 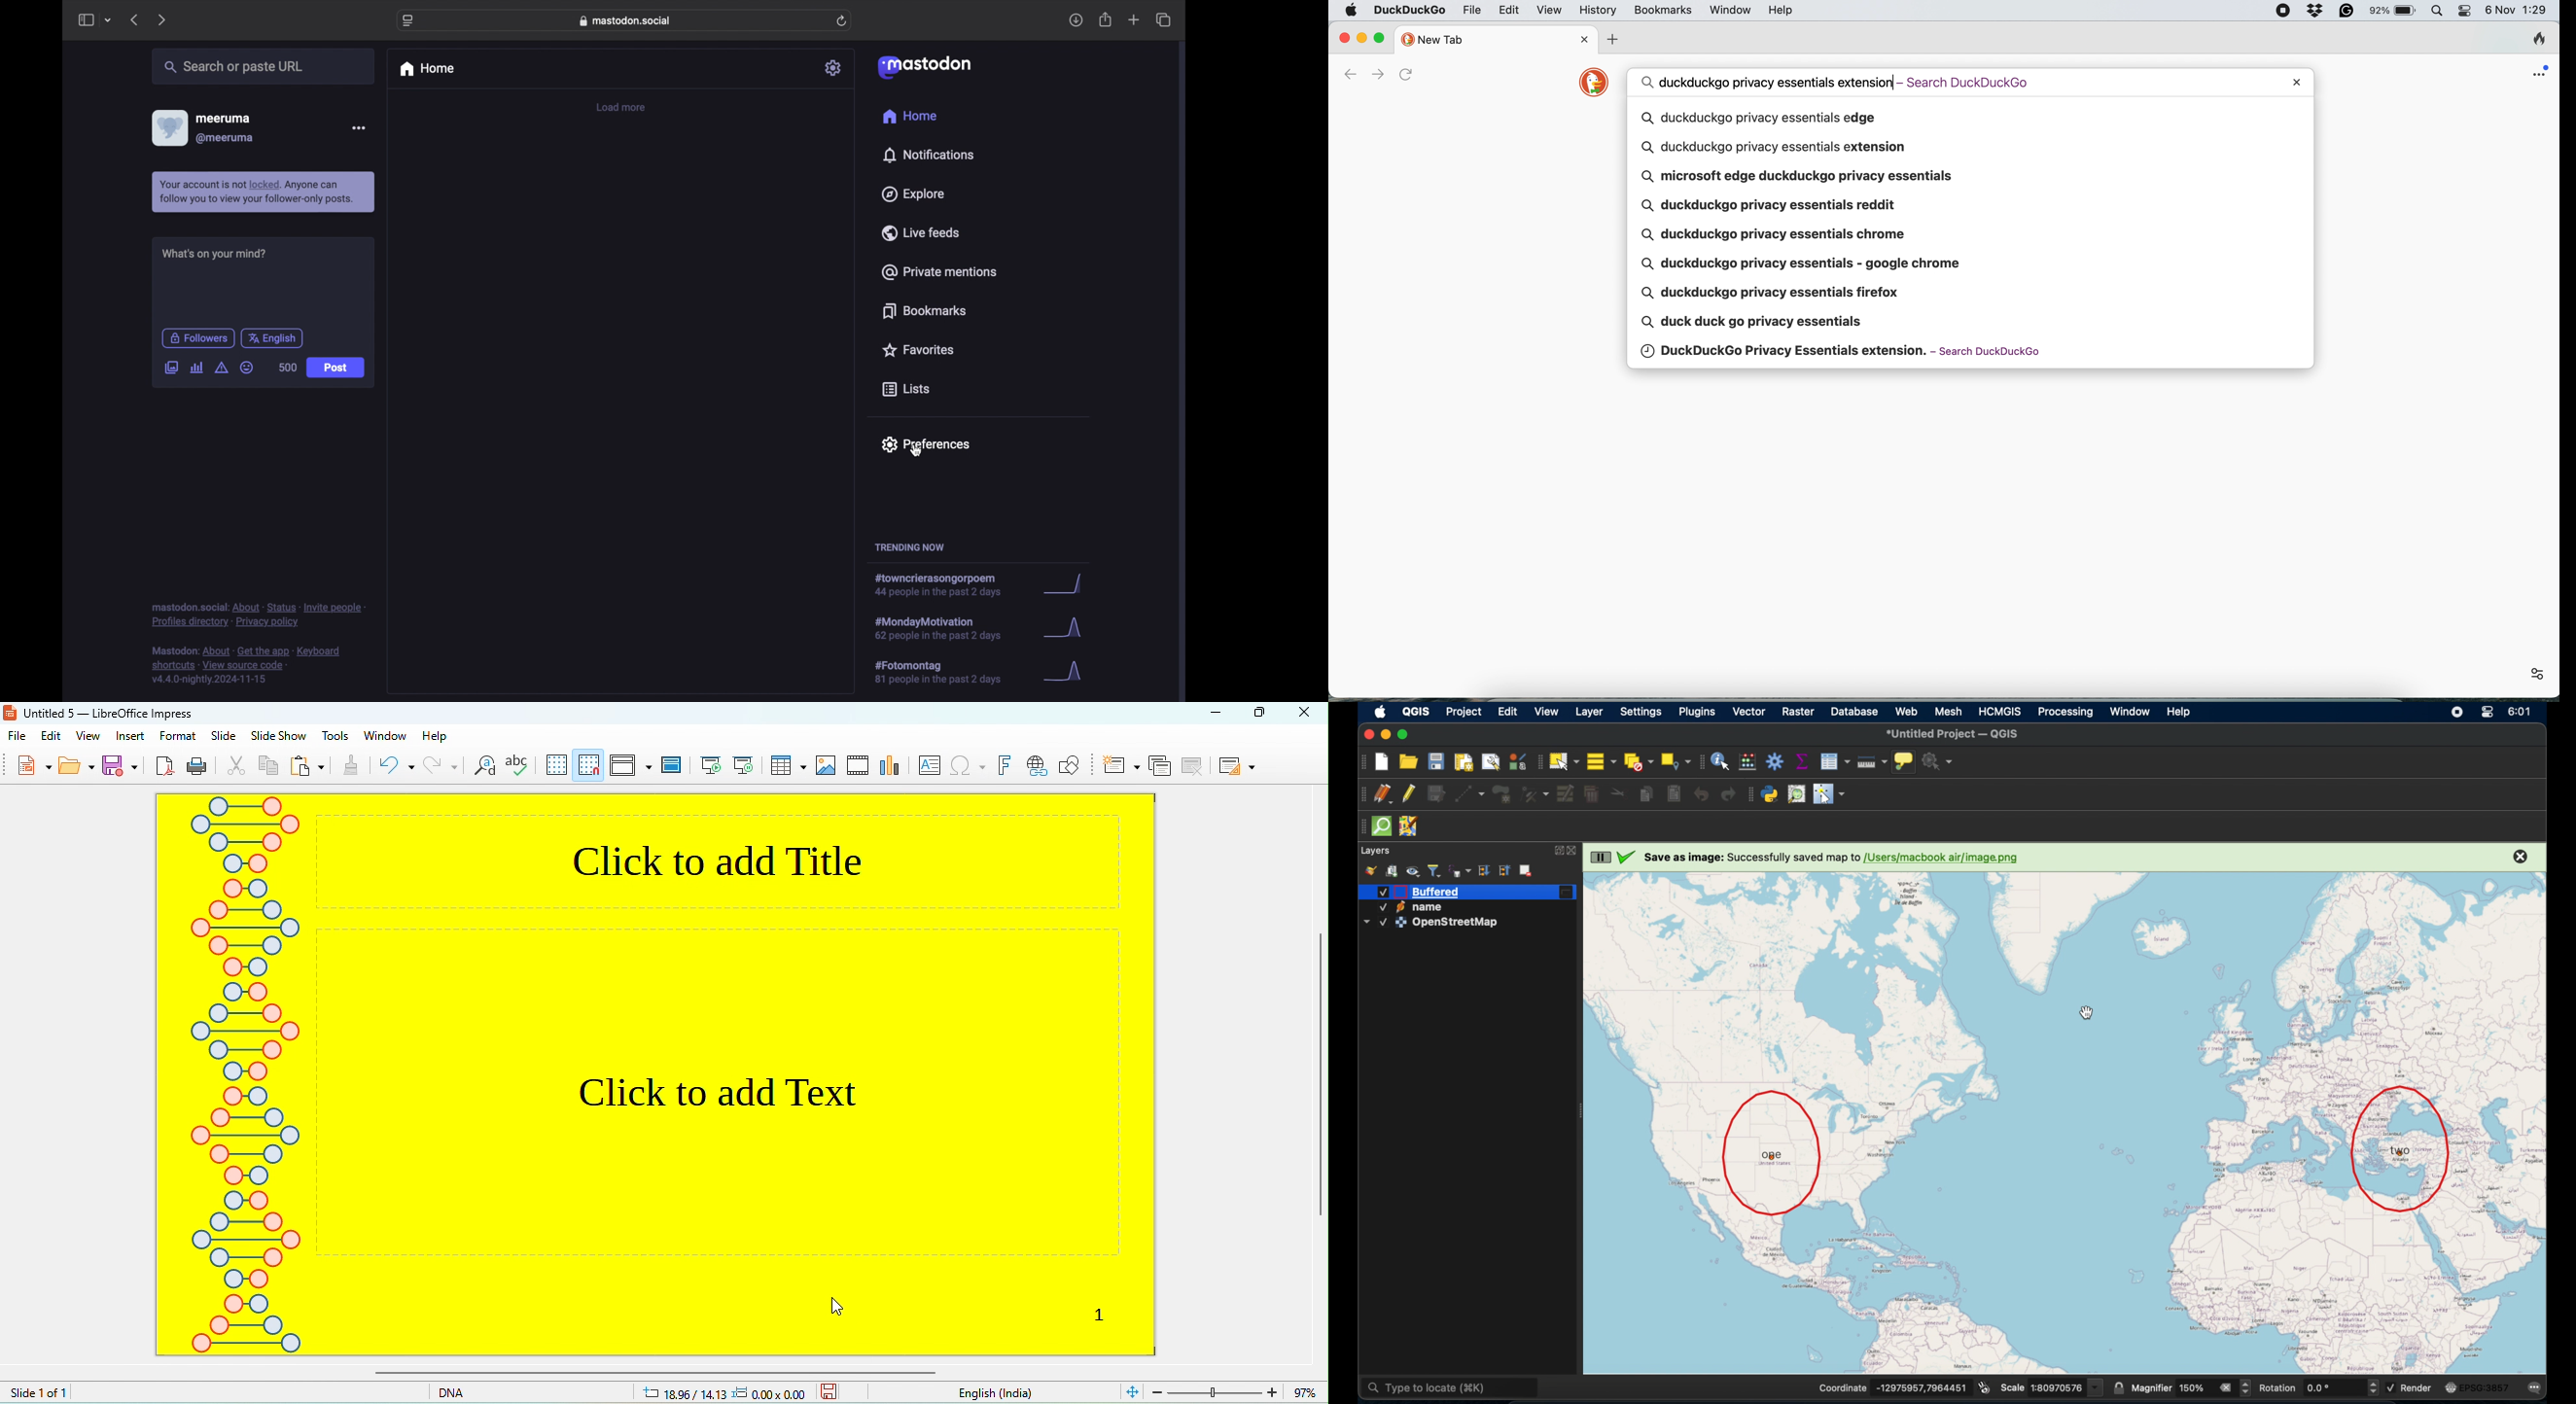 I want to click on show draw functions, so click(x=1069, y=765).